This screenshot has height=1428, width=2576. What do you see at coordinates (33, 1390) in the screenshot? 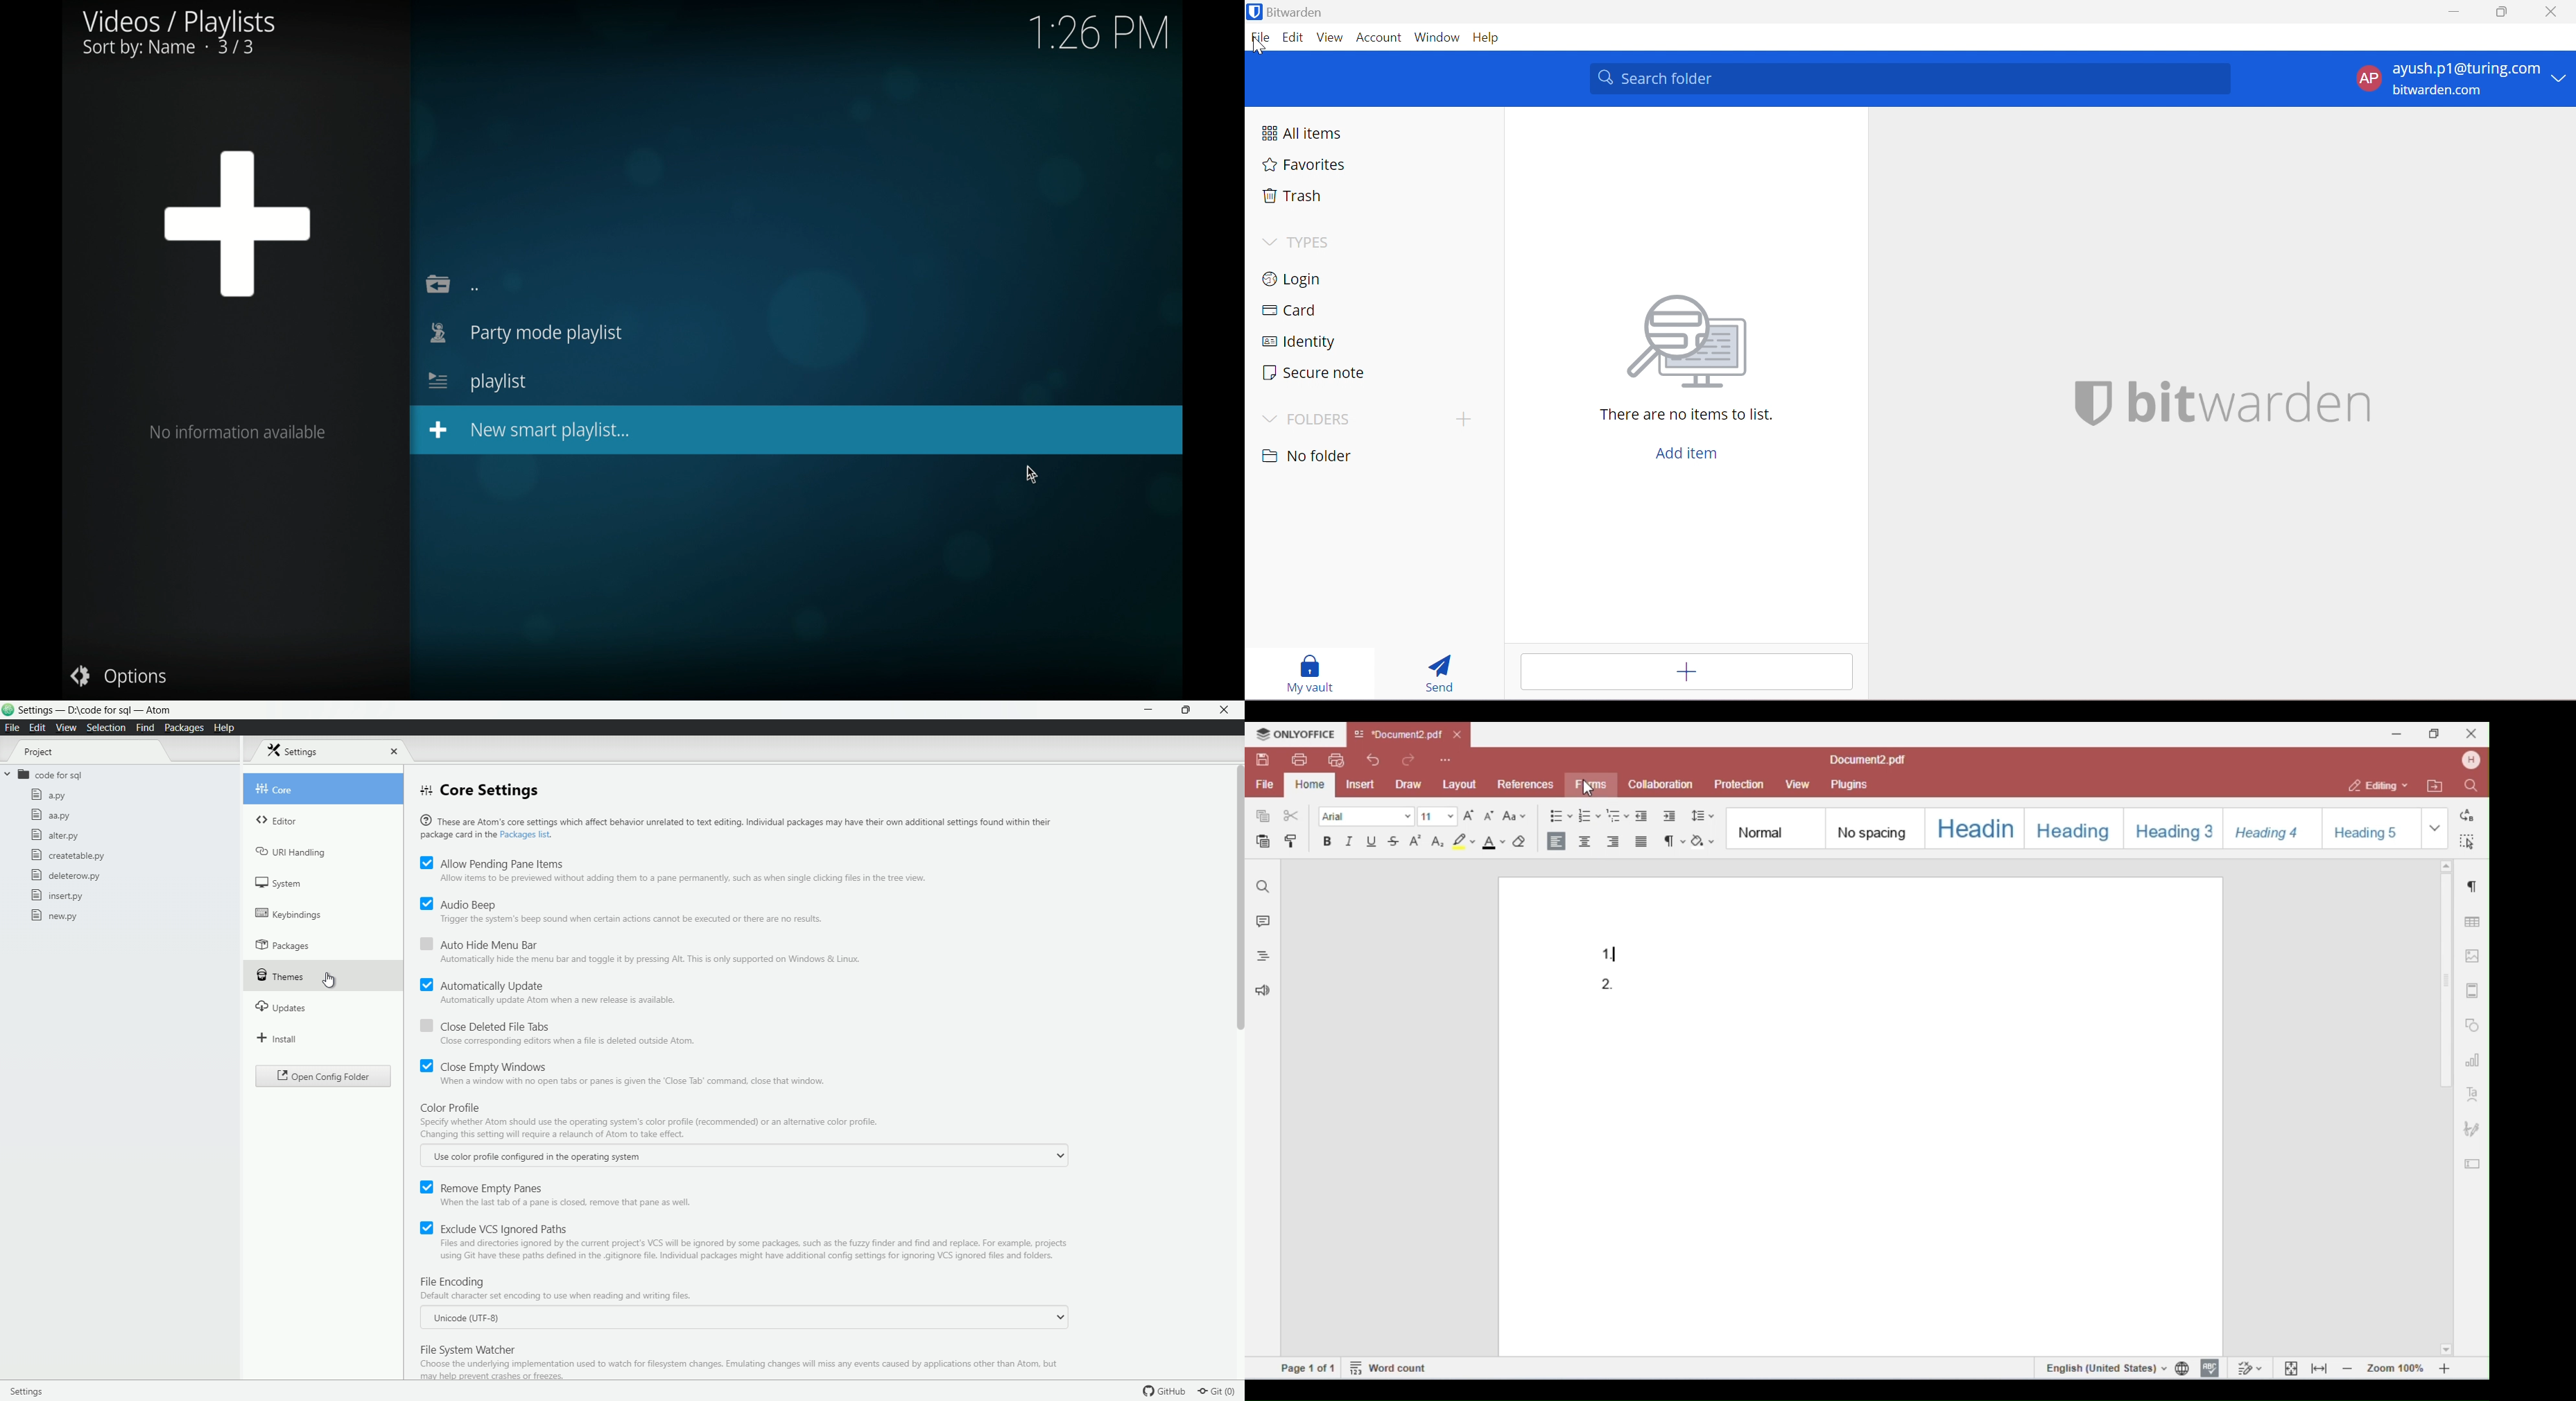
I see `settings ` at bounding box center [33, 1390].